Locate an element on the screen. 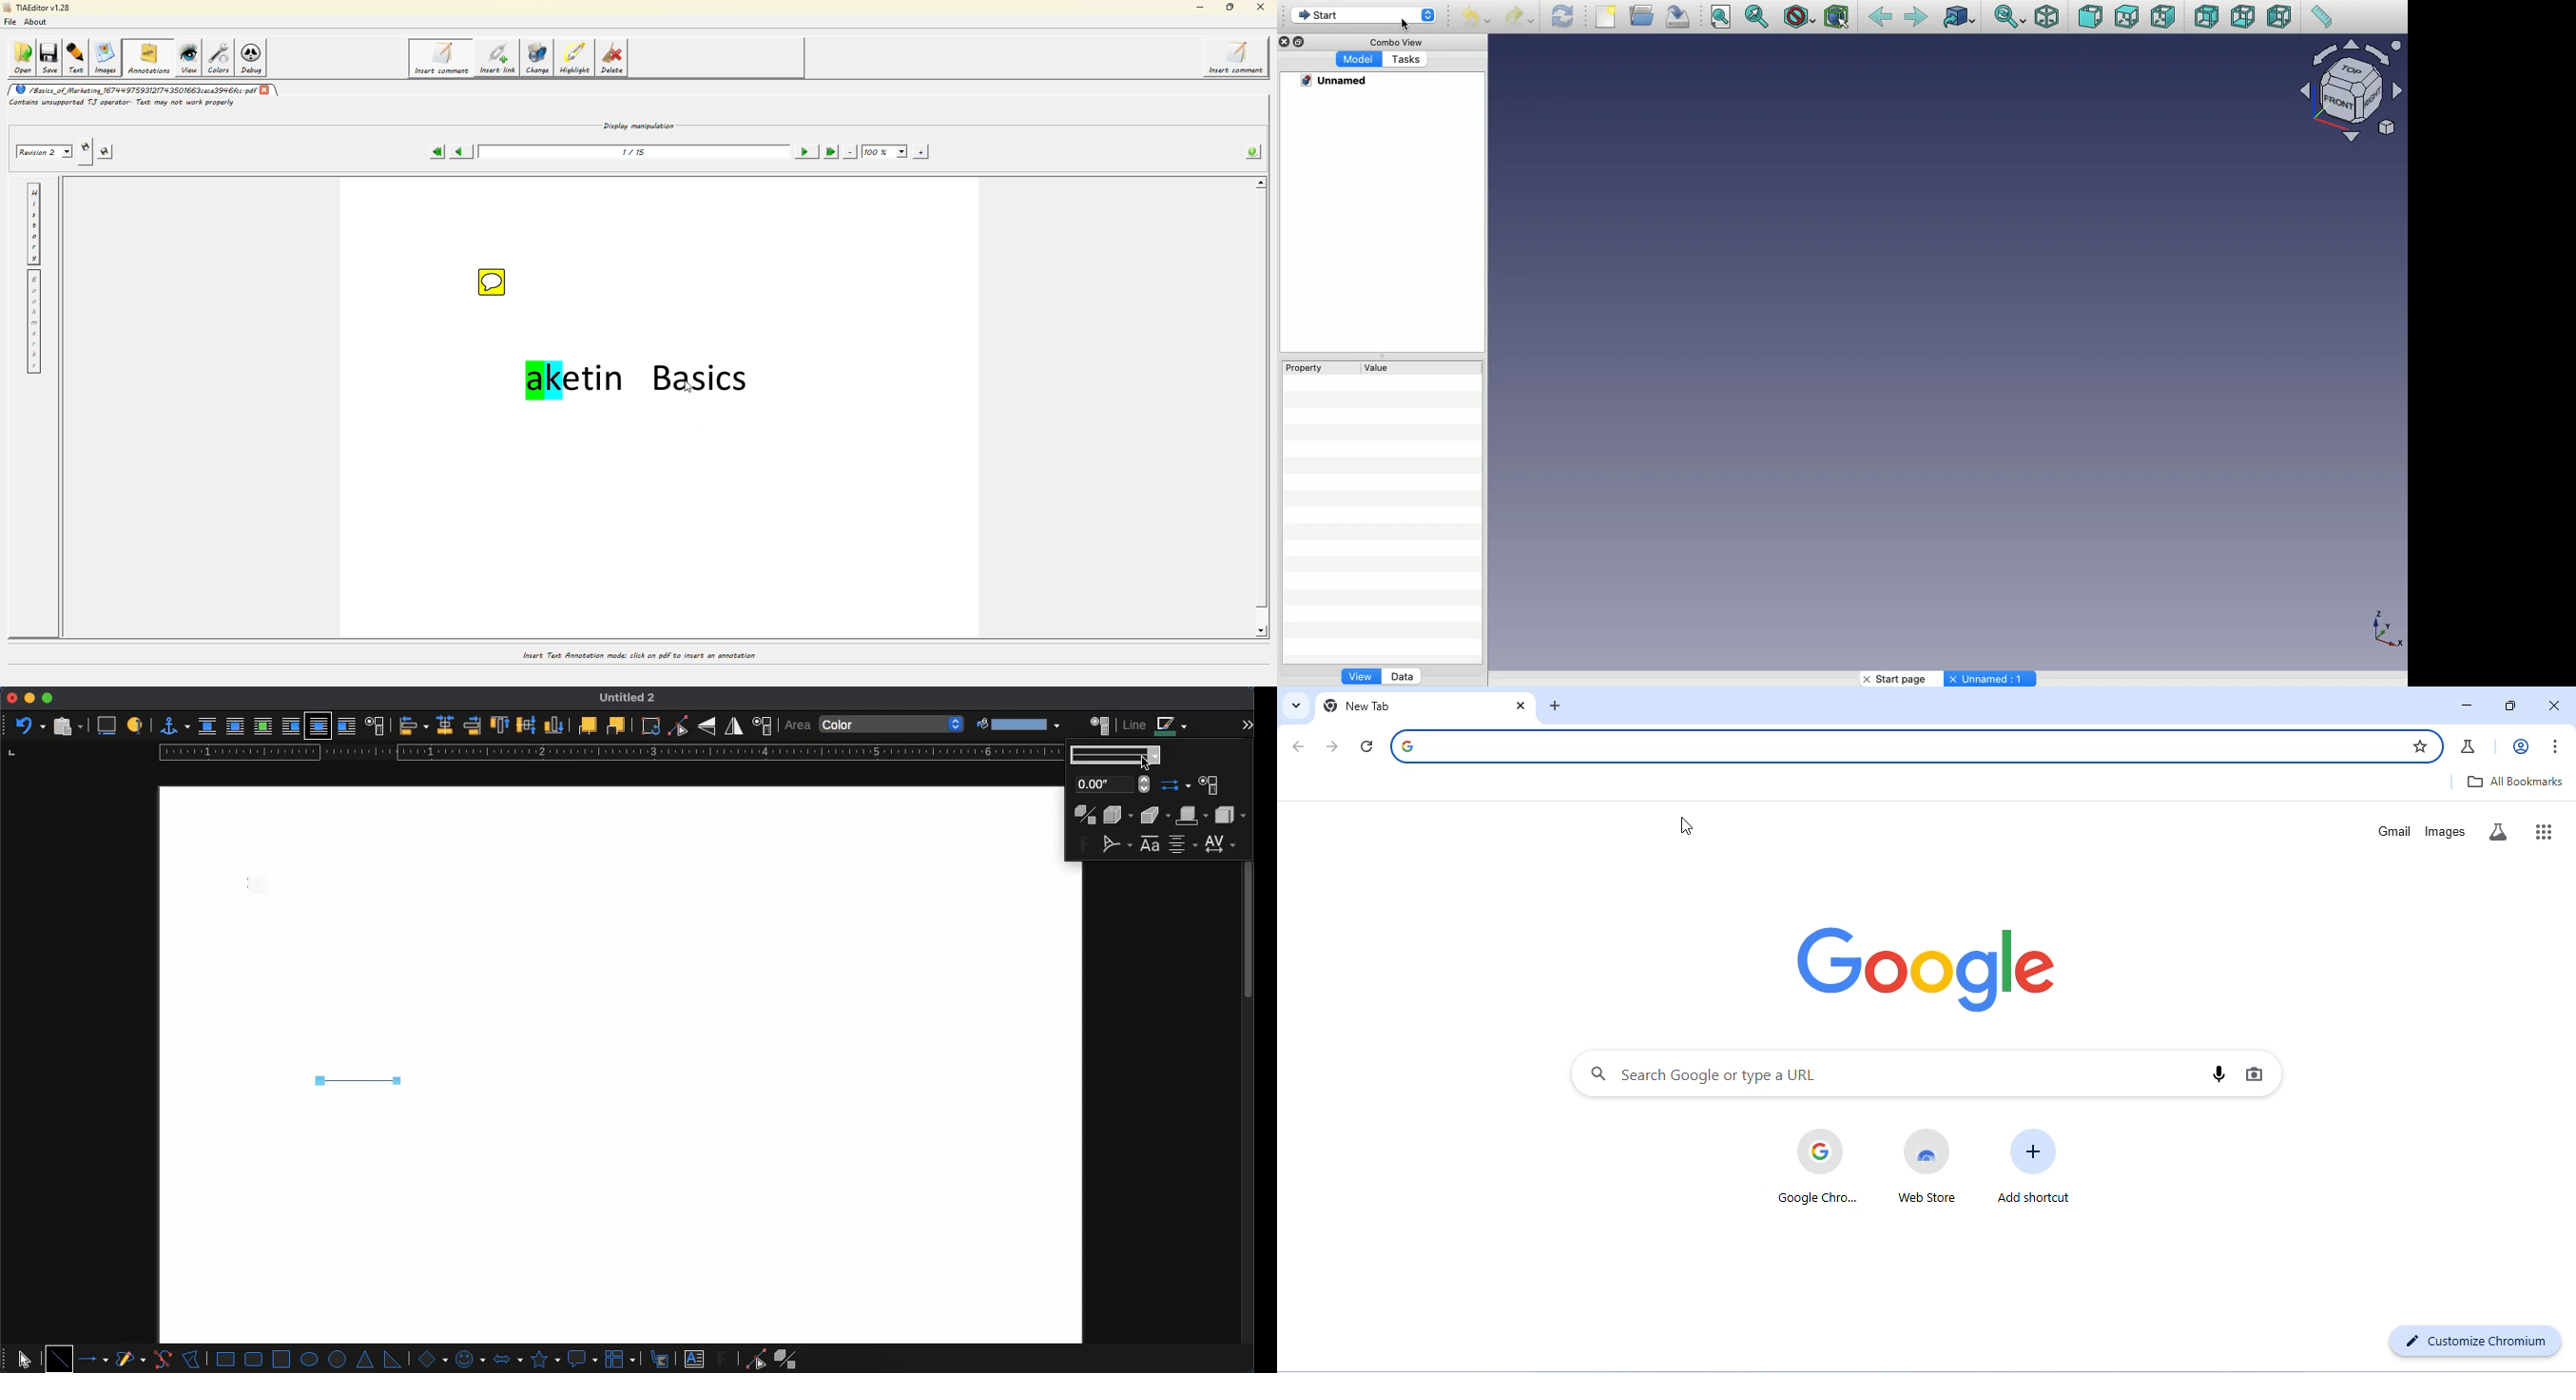 The image size is (2576, 1400). Unnamed is located at coordinates (1336, 81).